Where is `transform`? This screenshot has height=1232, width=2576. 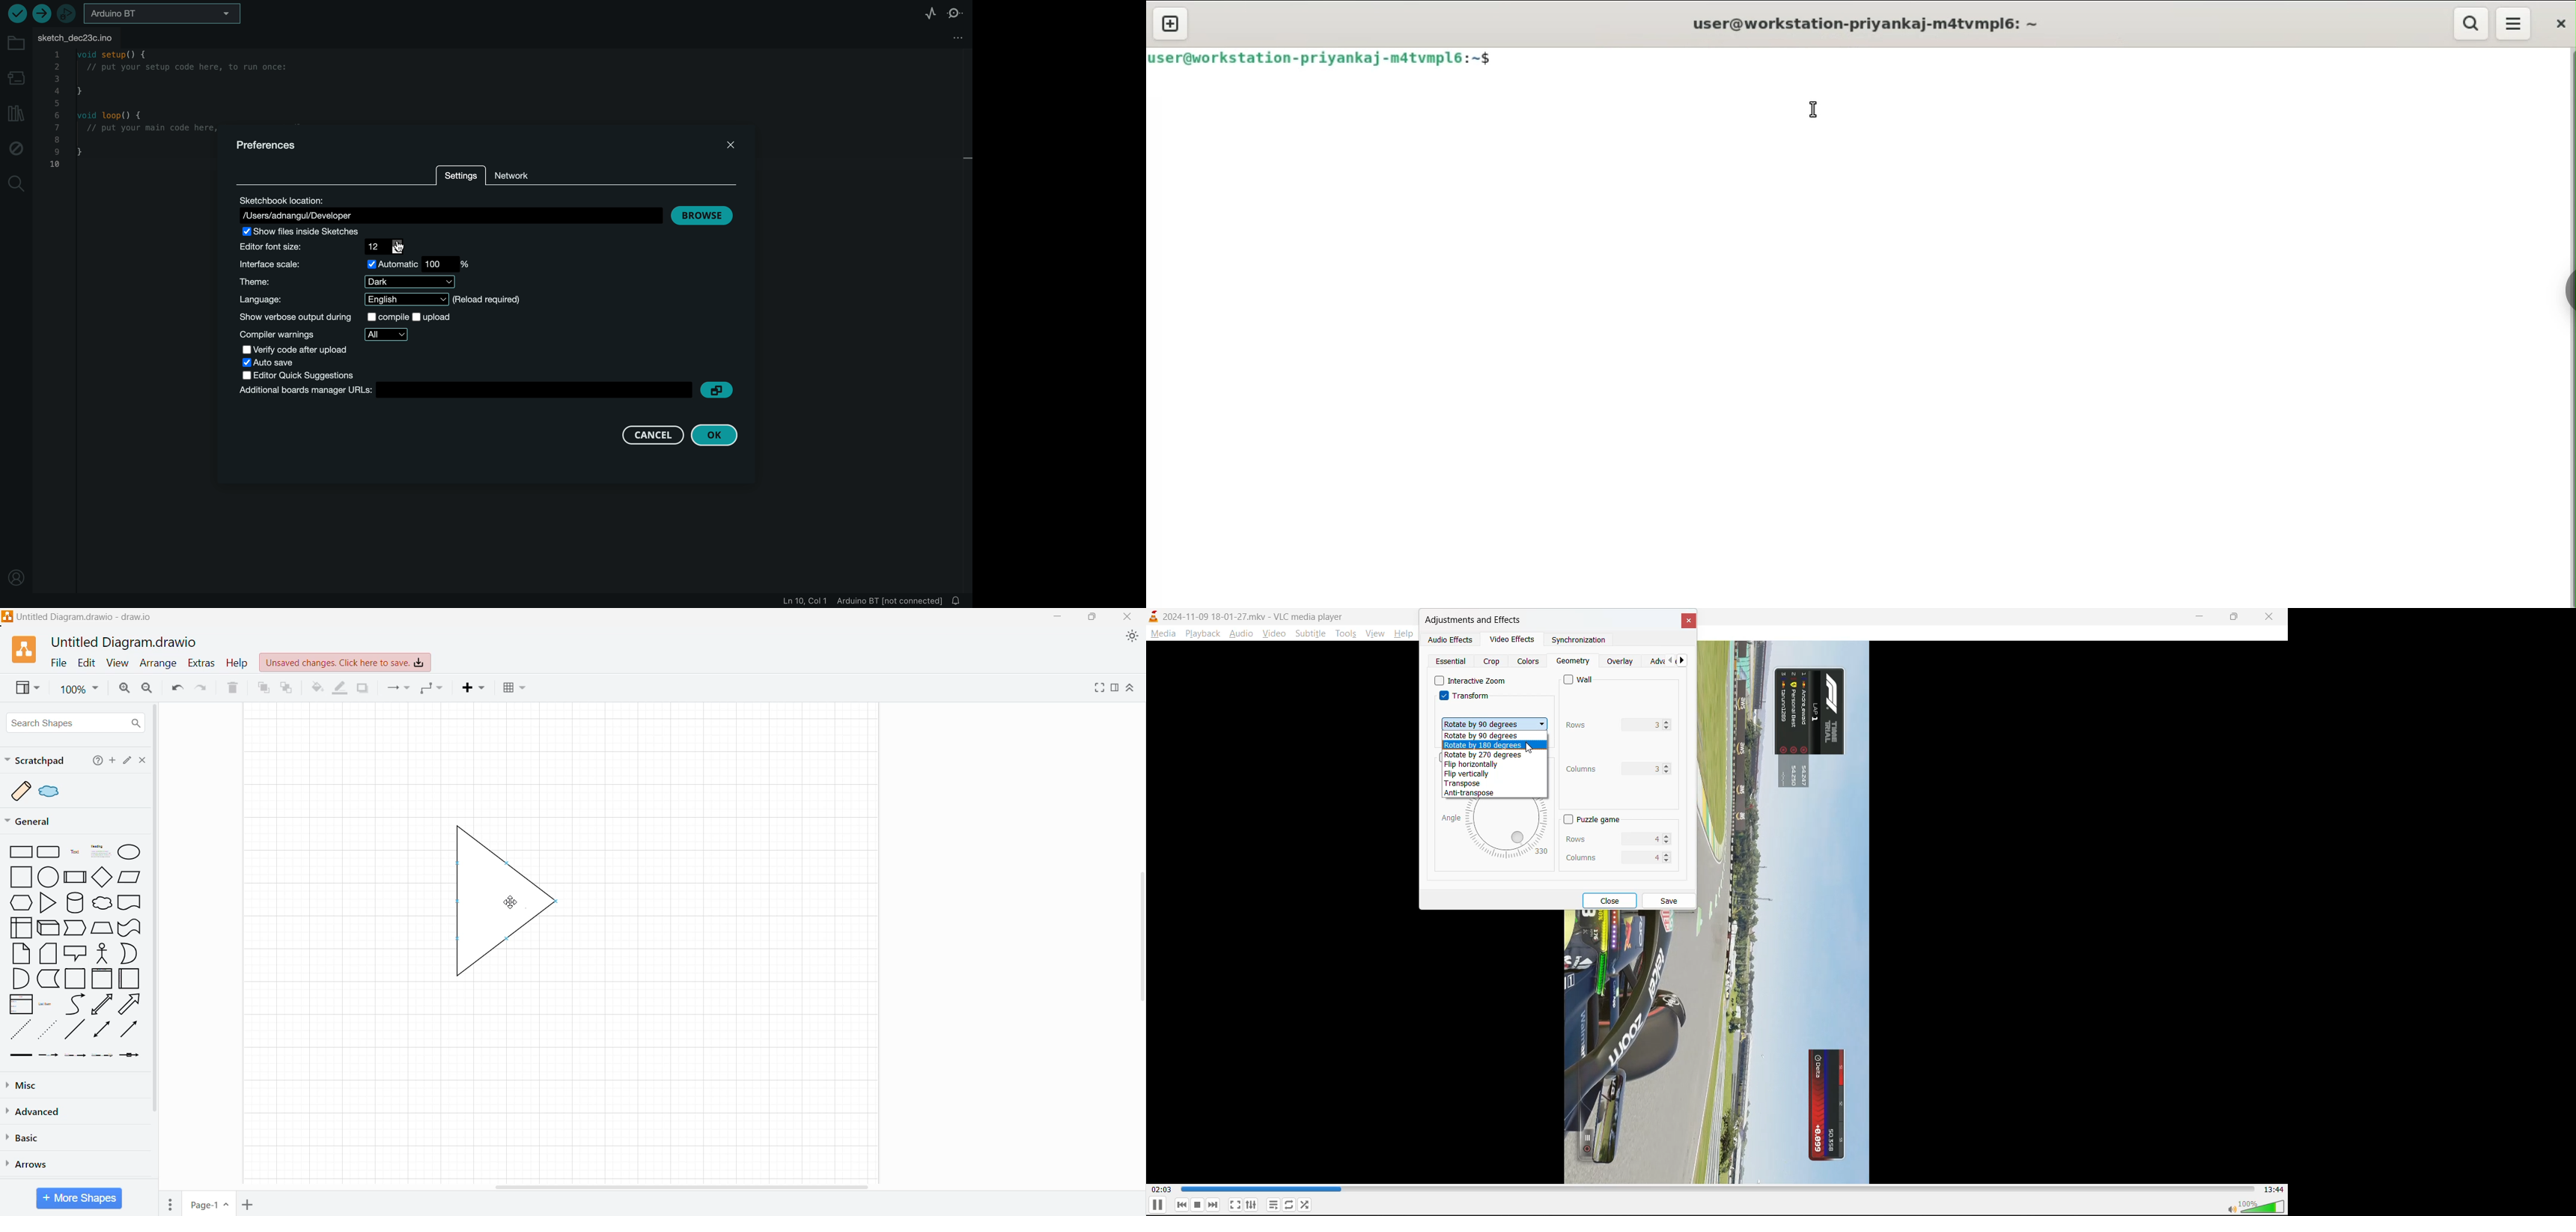 transform is located at coordinates (1465, 698).